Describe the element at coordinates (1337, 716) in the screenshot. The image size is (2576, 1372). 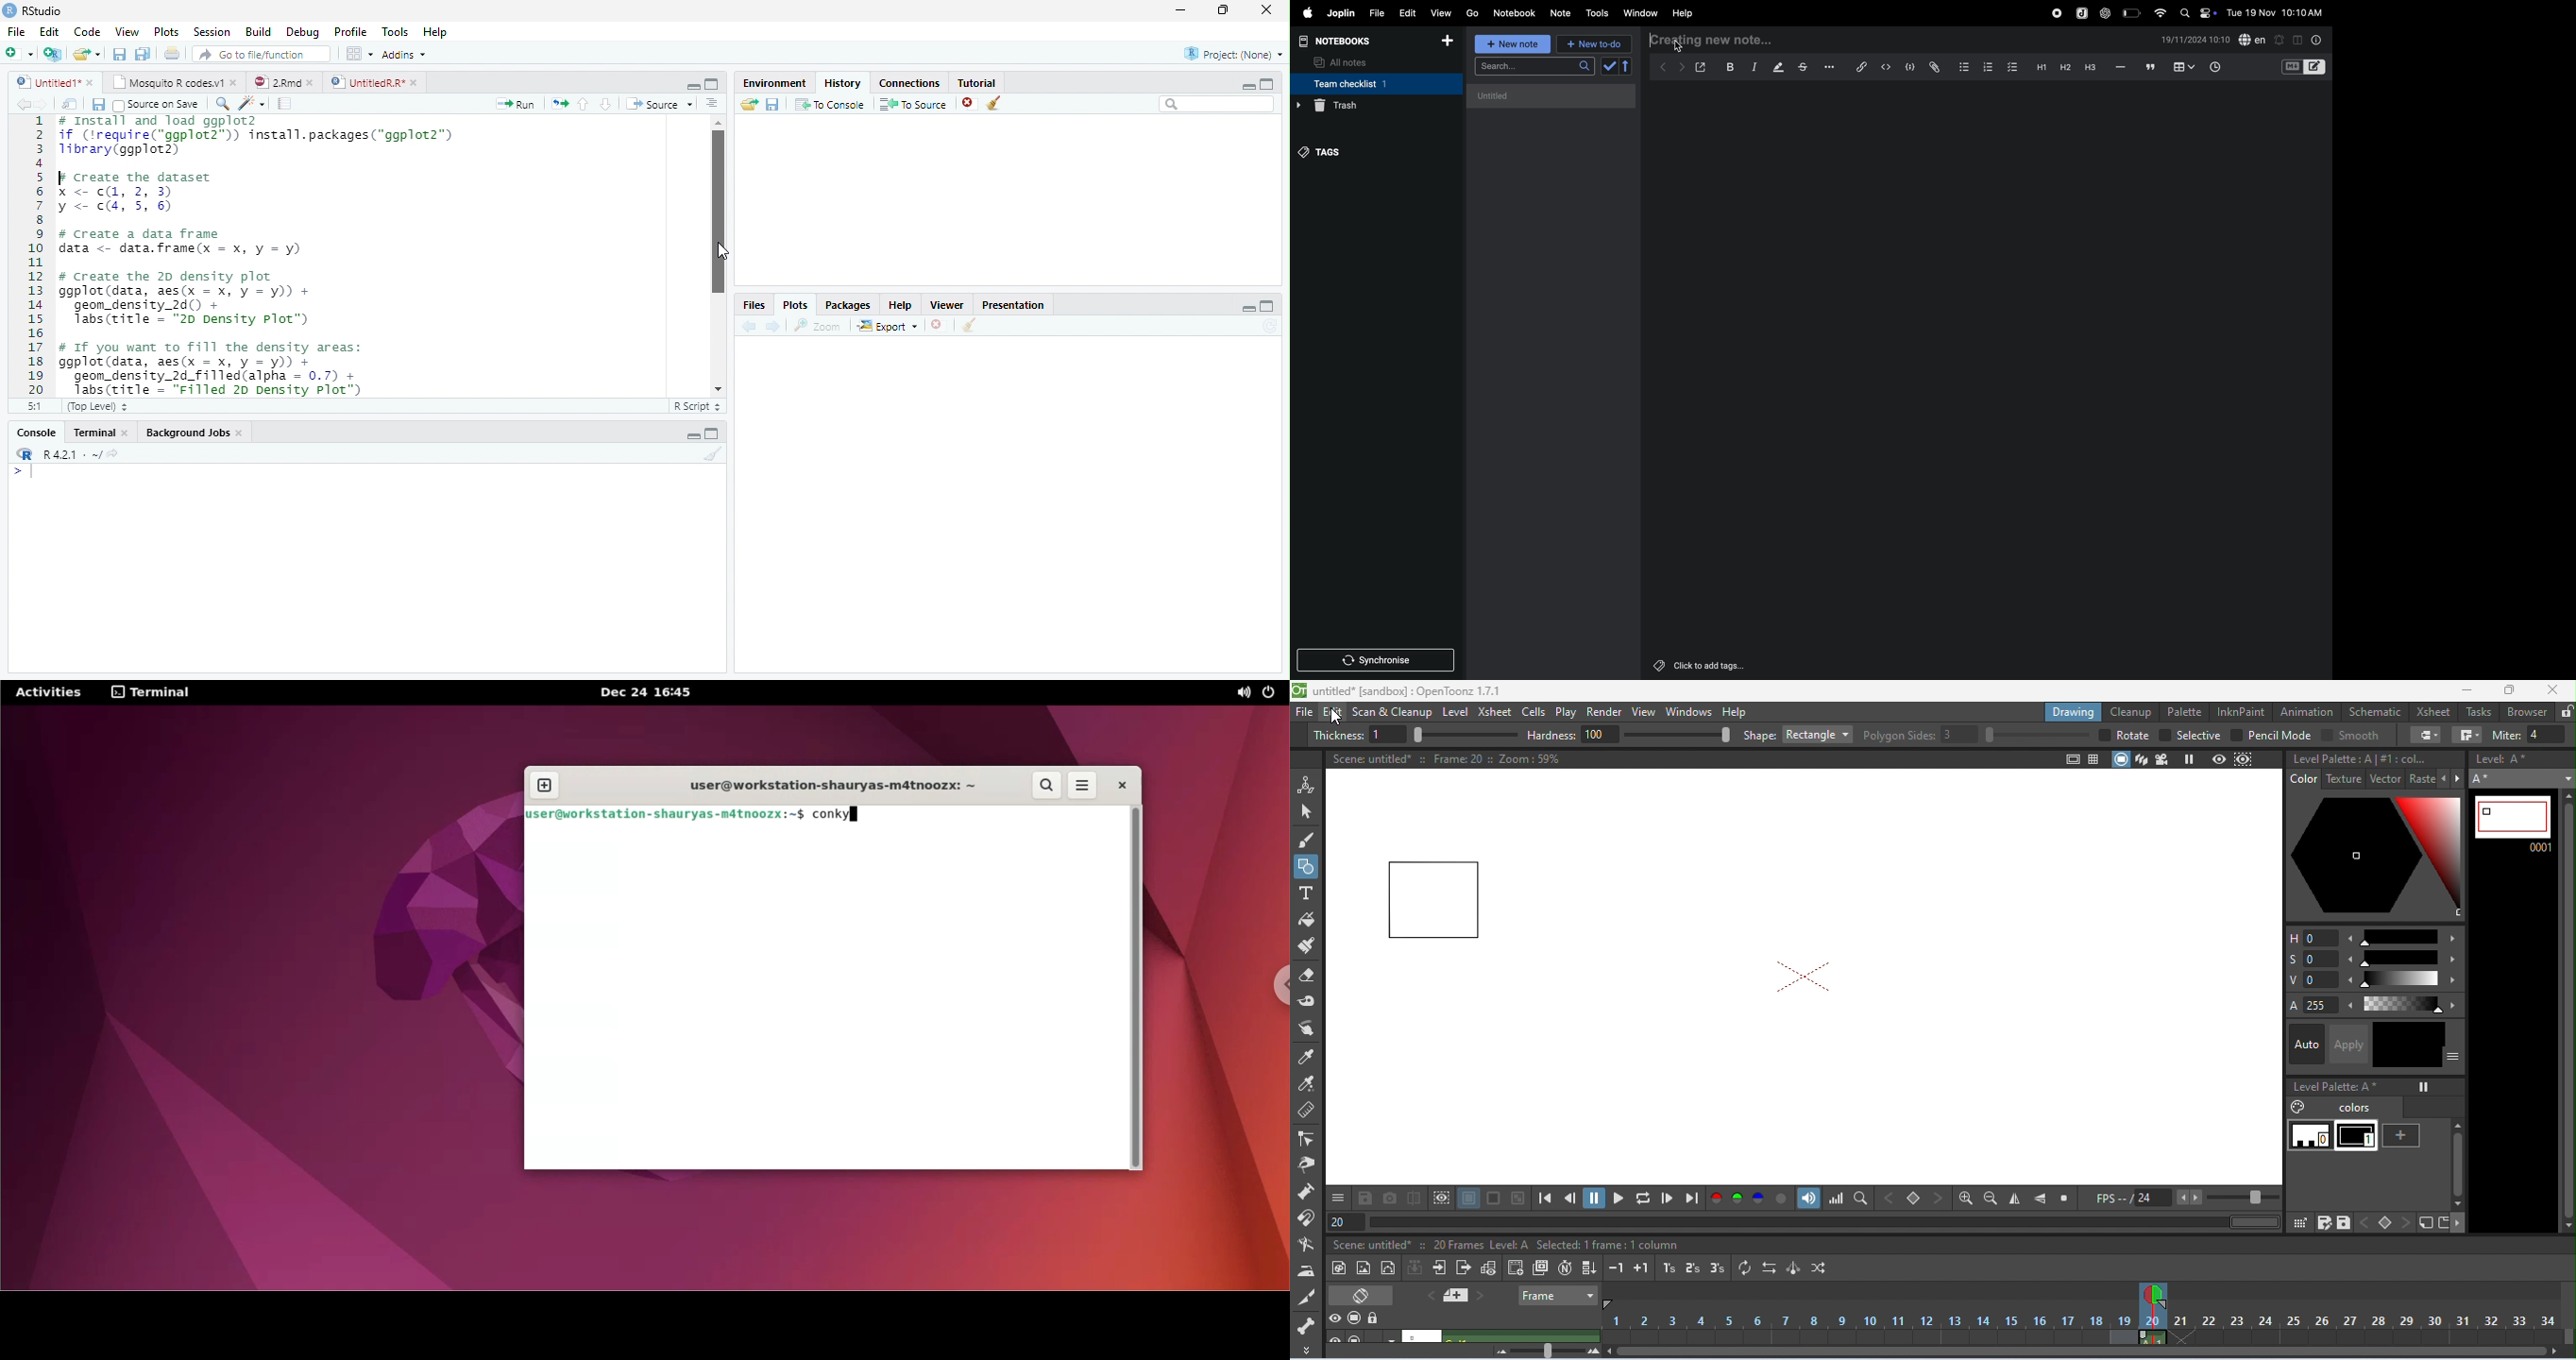
I see `cursor` at that location.